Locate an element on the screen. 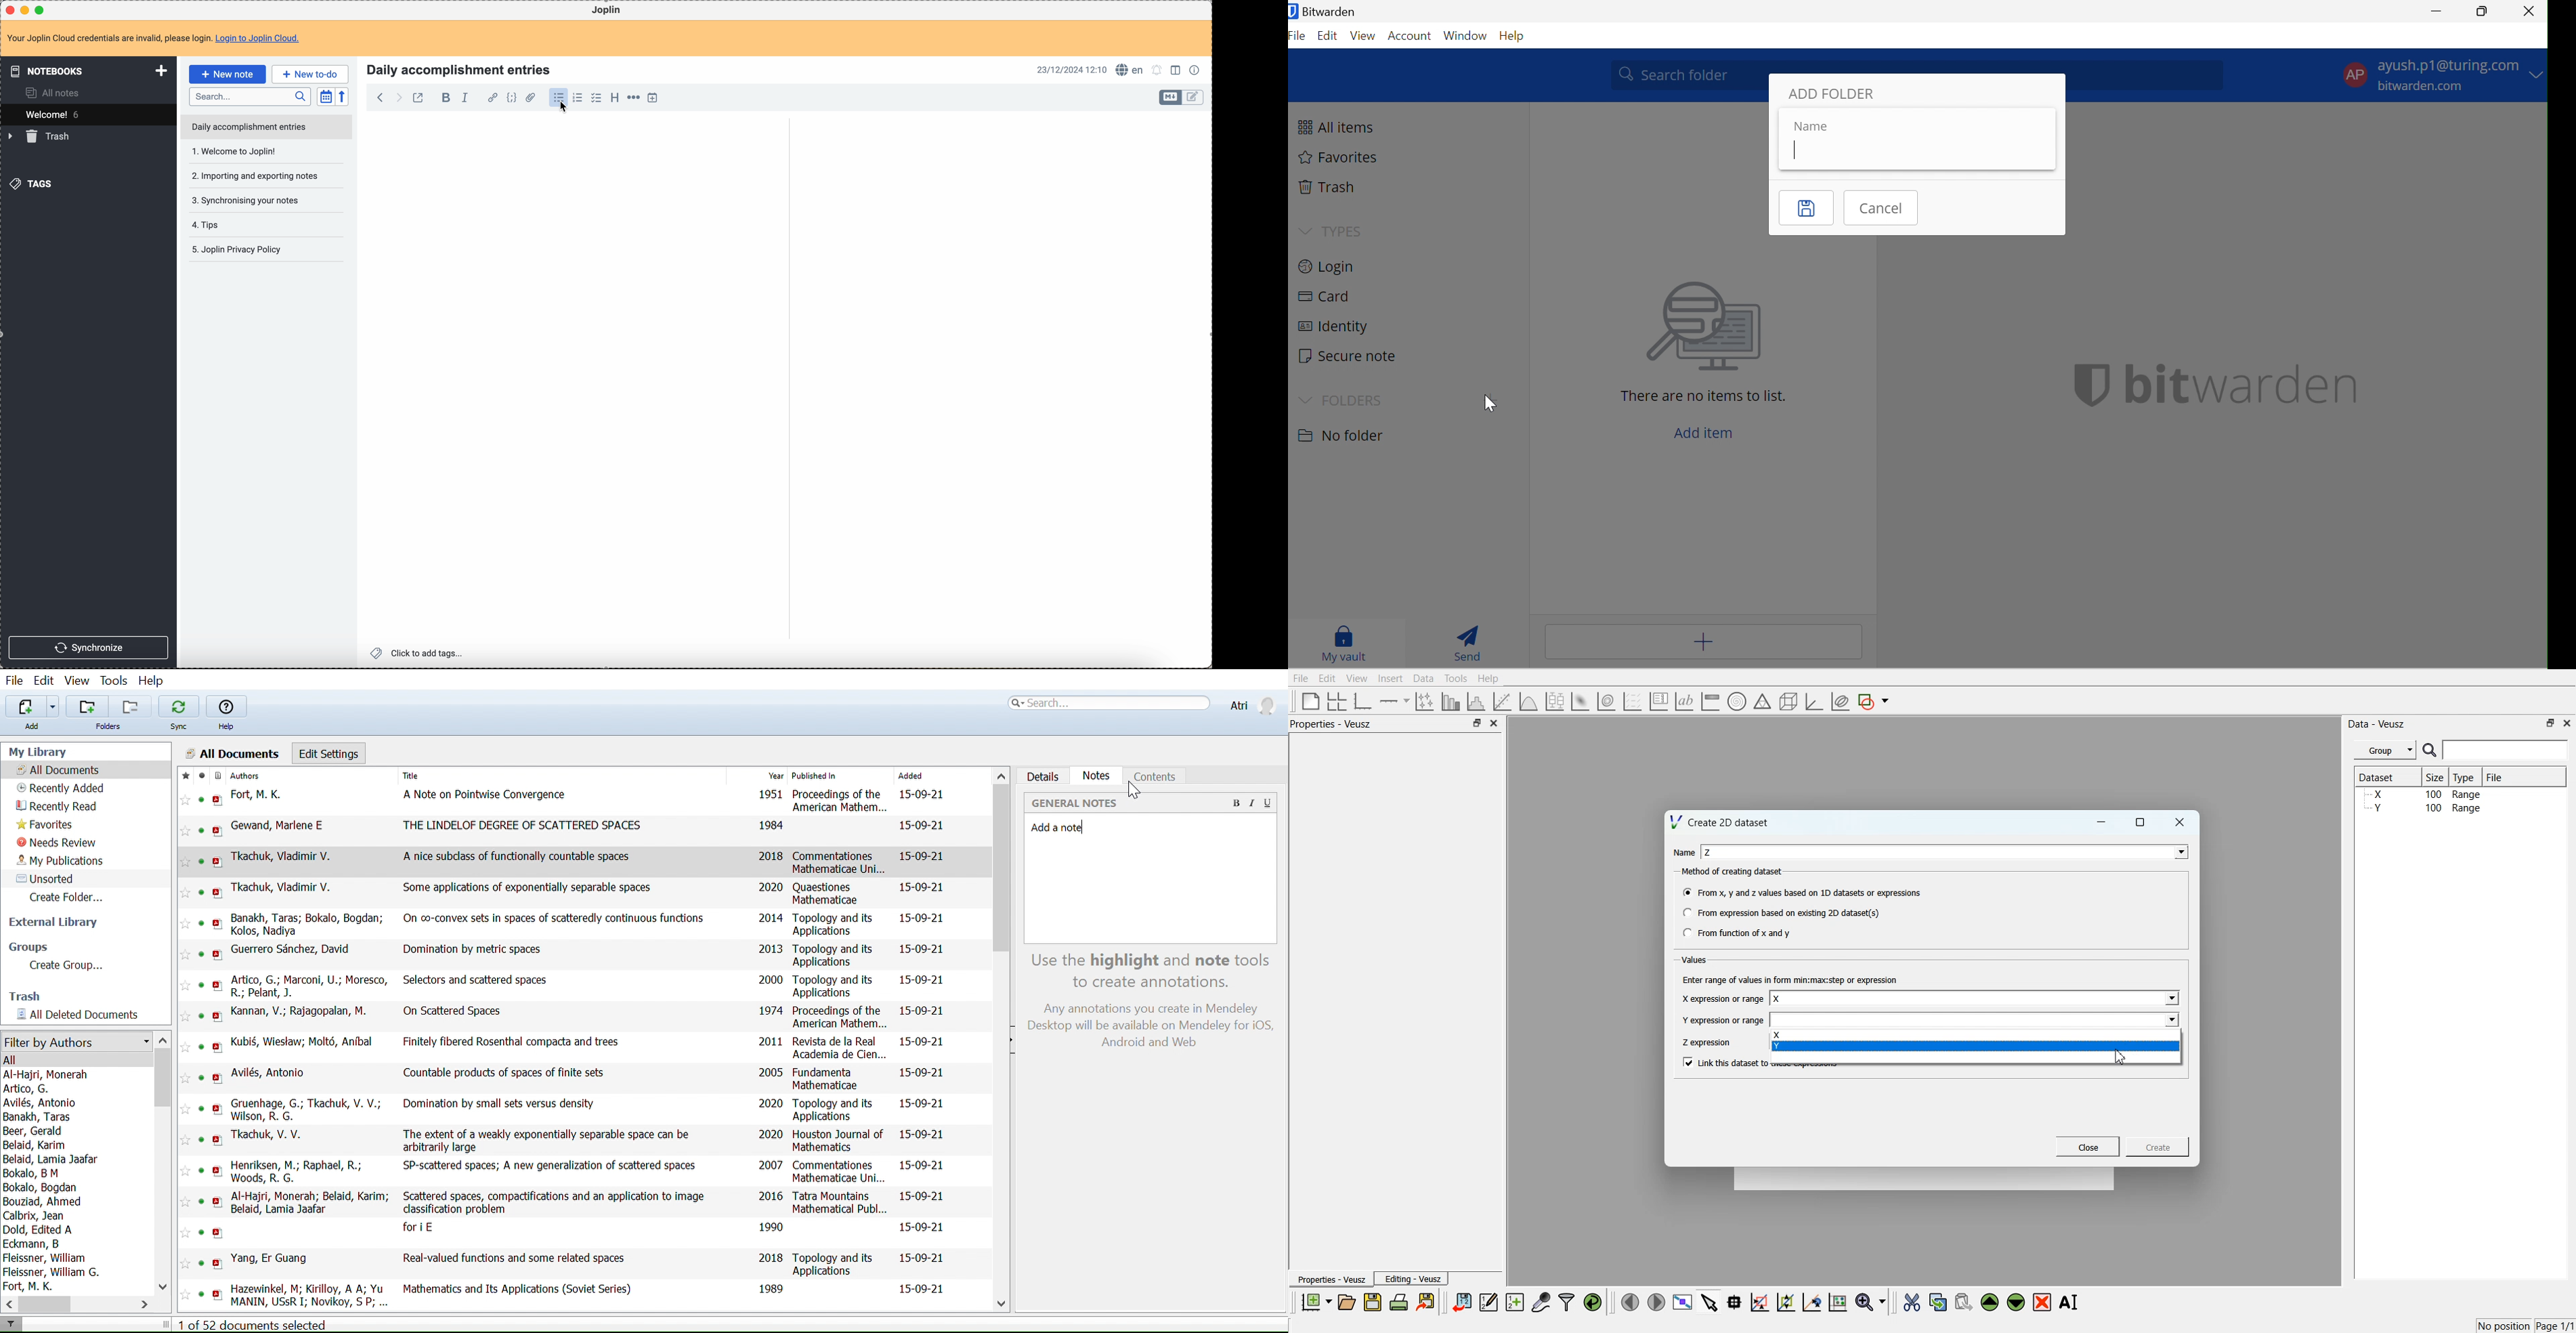 This screenshot has height=1344, width=2576. Joplin is located at coordinates (608, 10).